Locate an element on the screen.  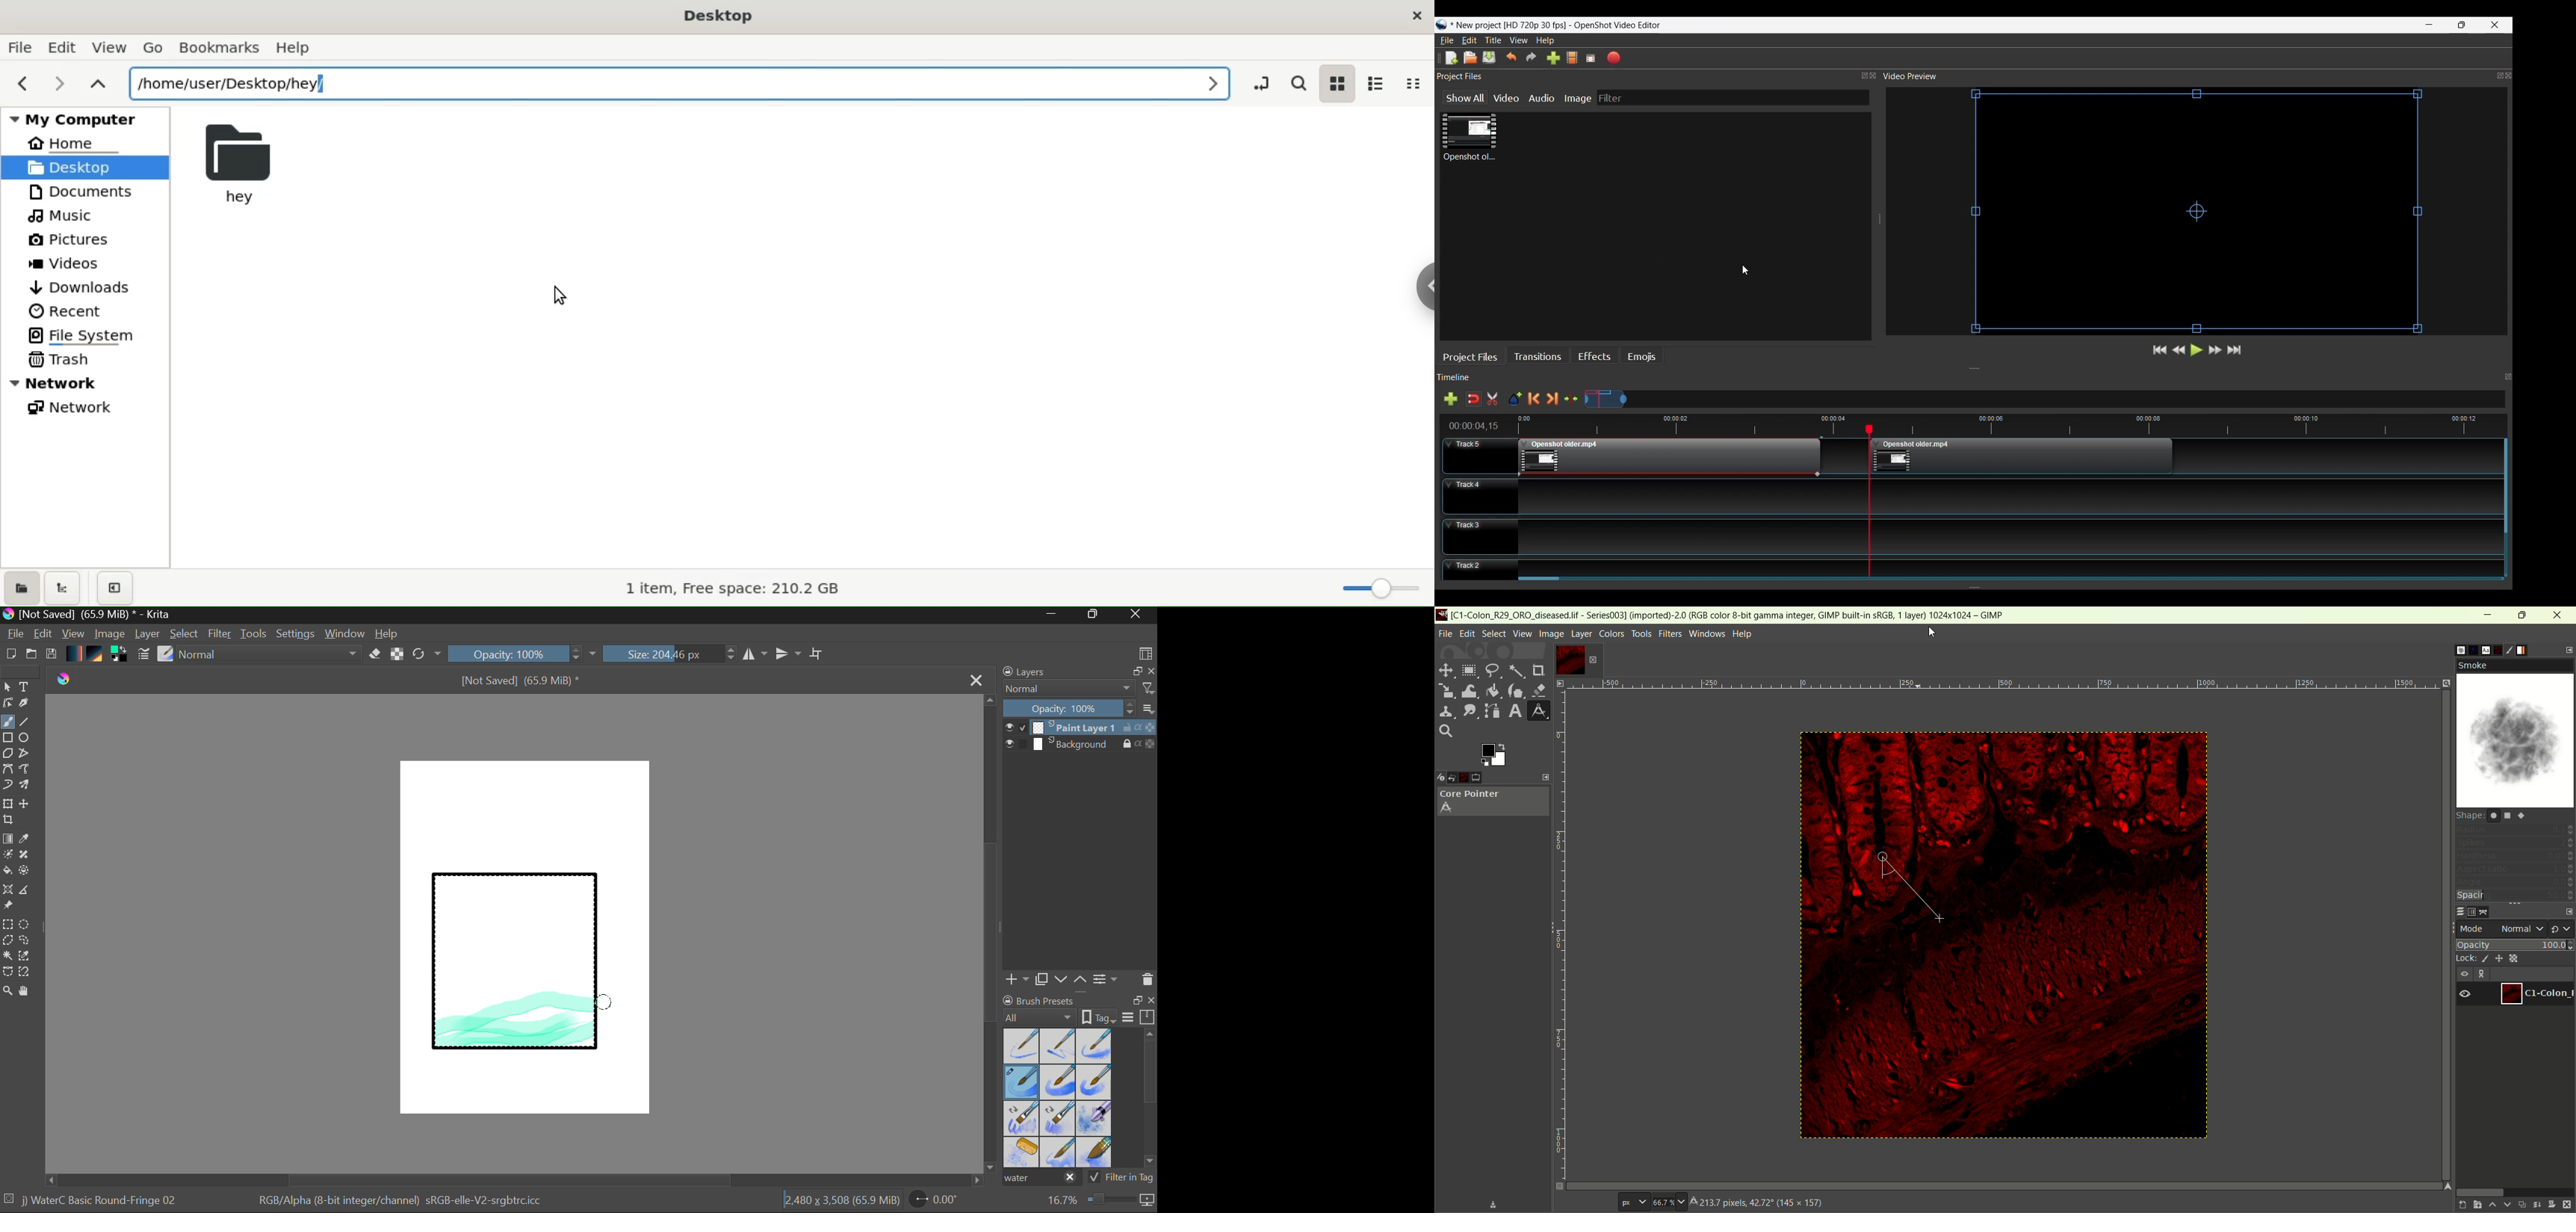
Timeline is located at coordinates (1978, 424).